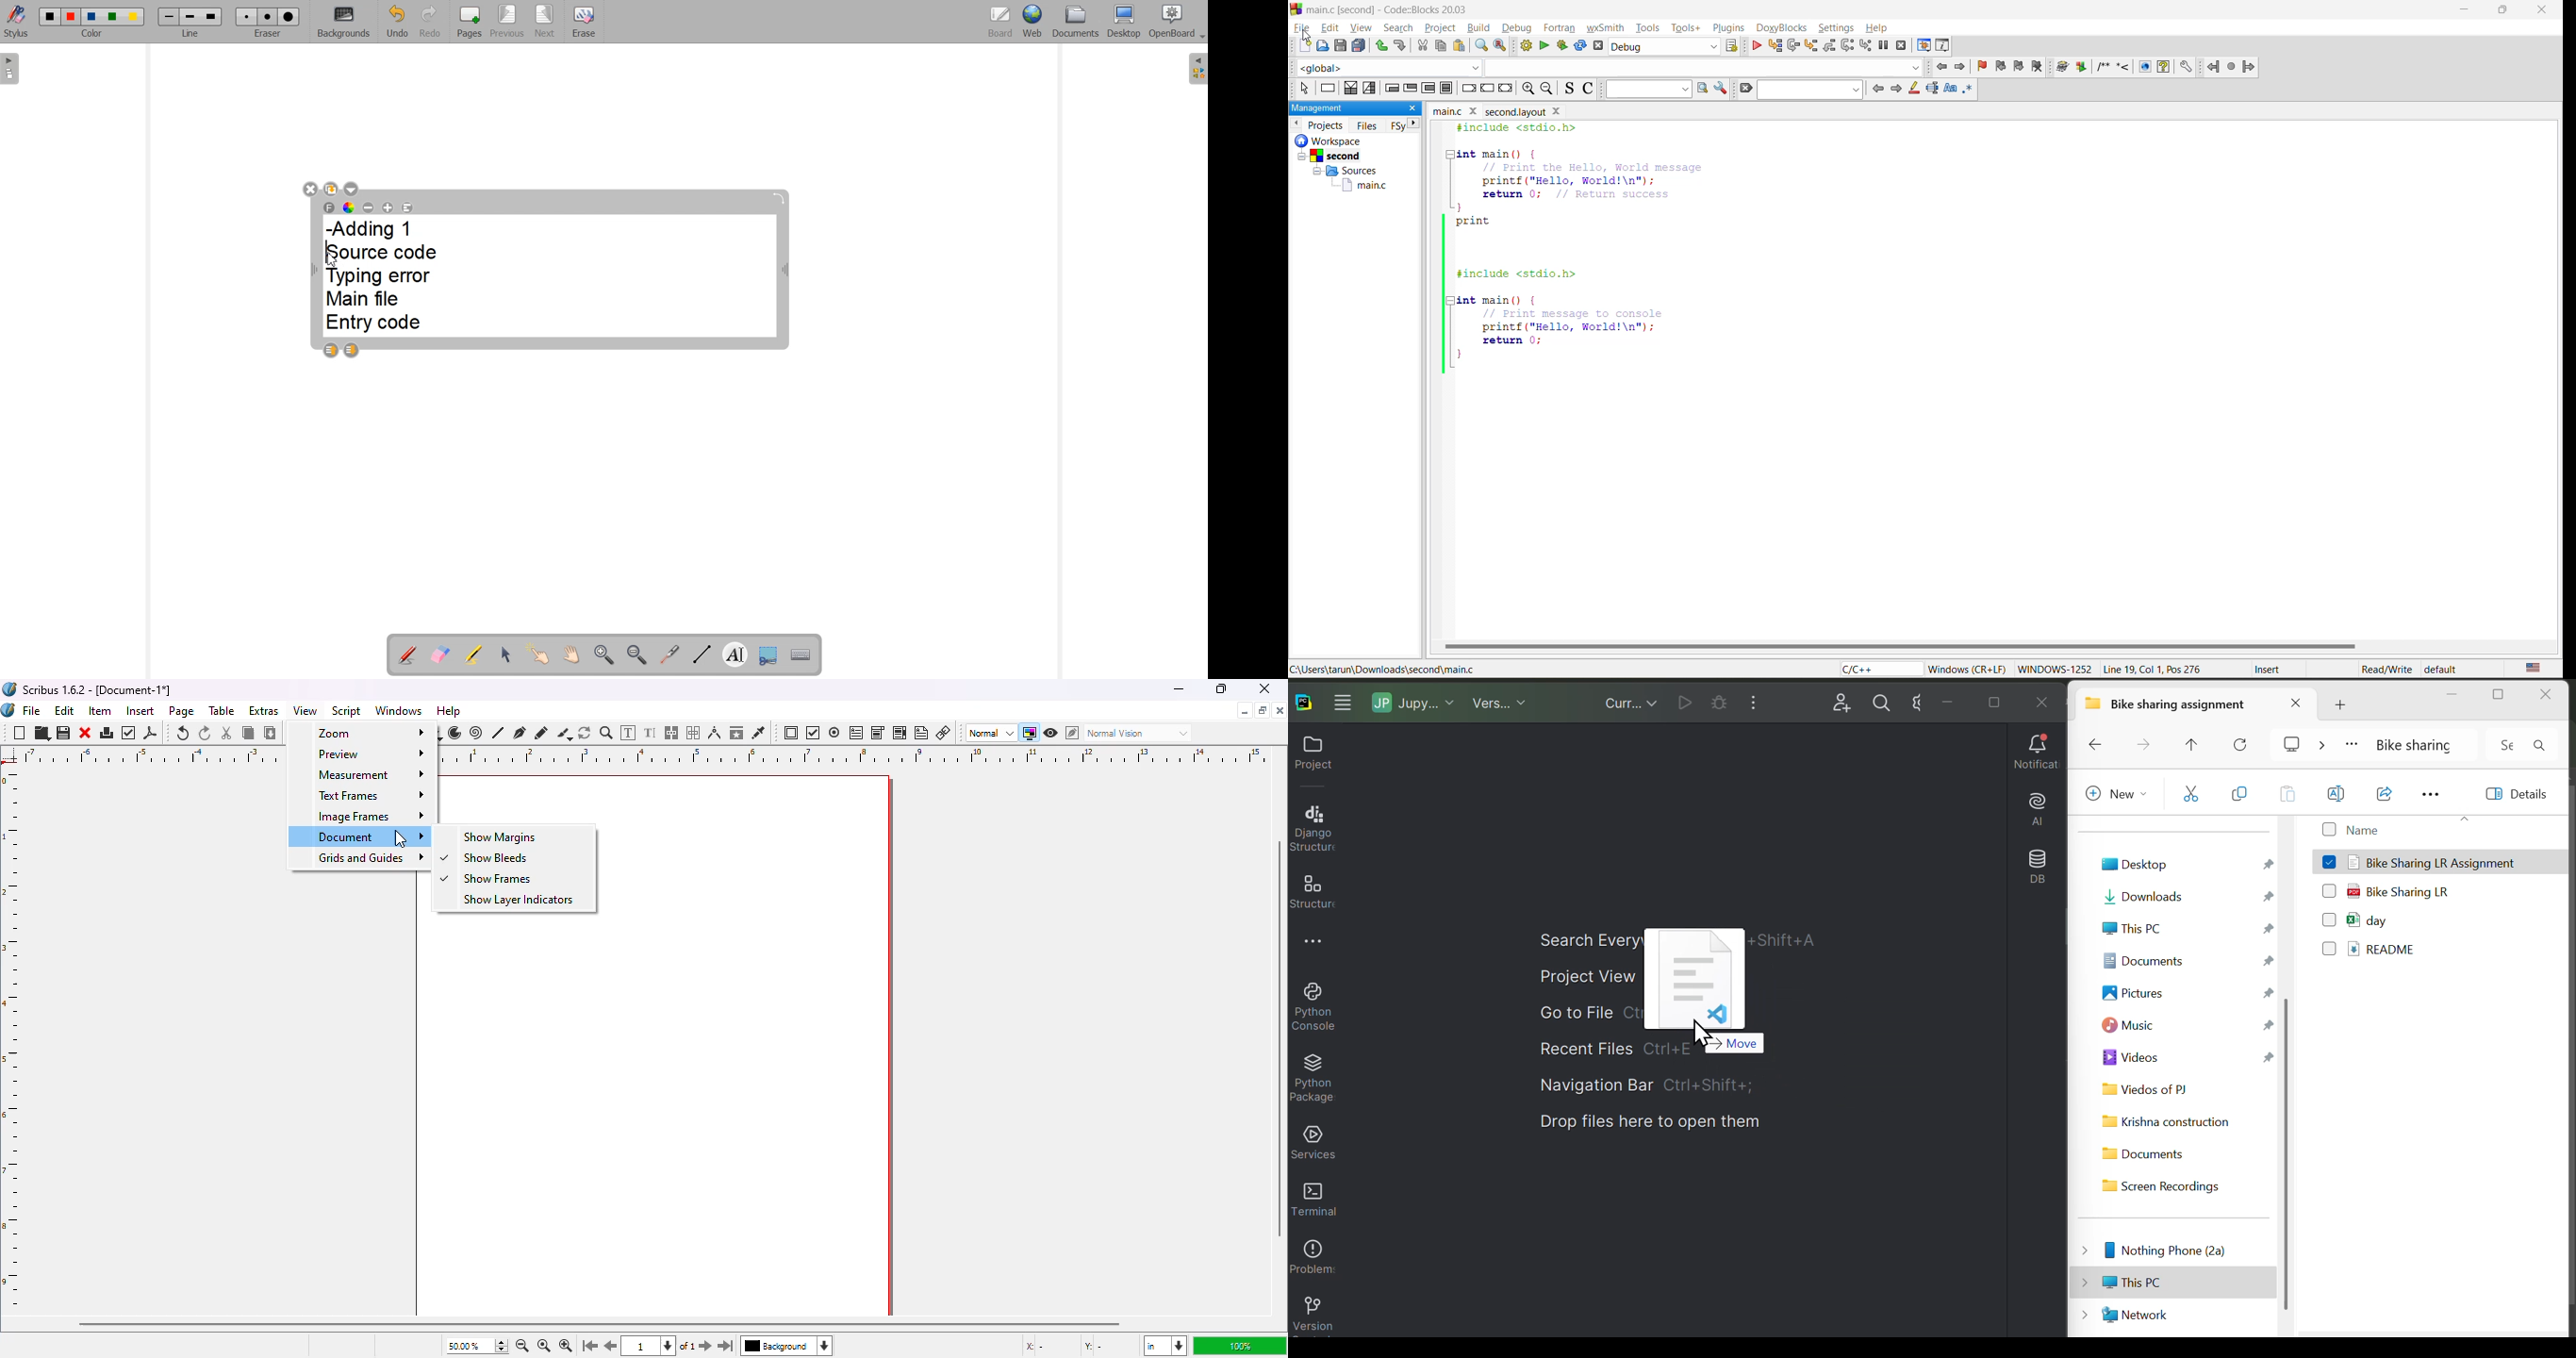 The width and height of the screenshot is (2576, 1372). I want to click on preflight verifier, so click(130, 733).